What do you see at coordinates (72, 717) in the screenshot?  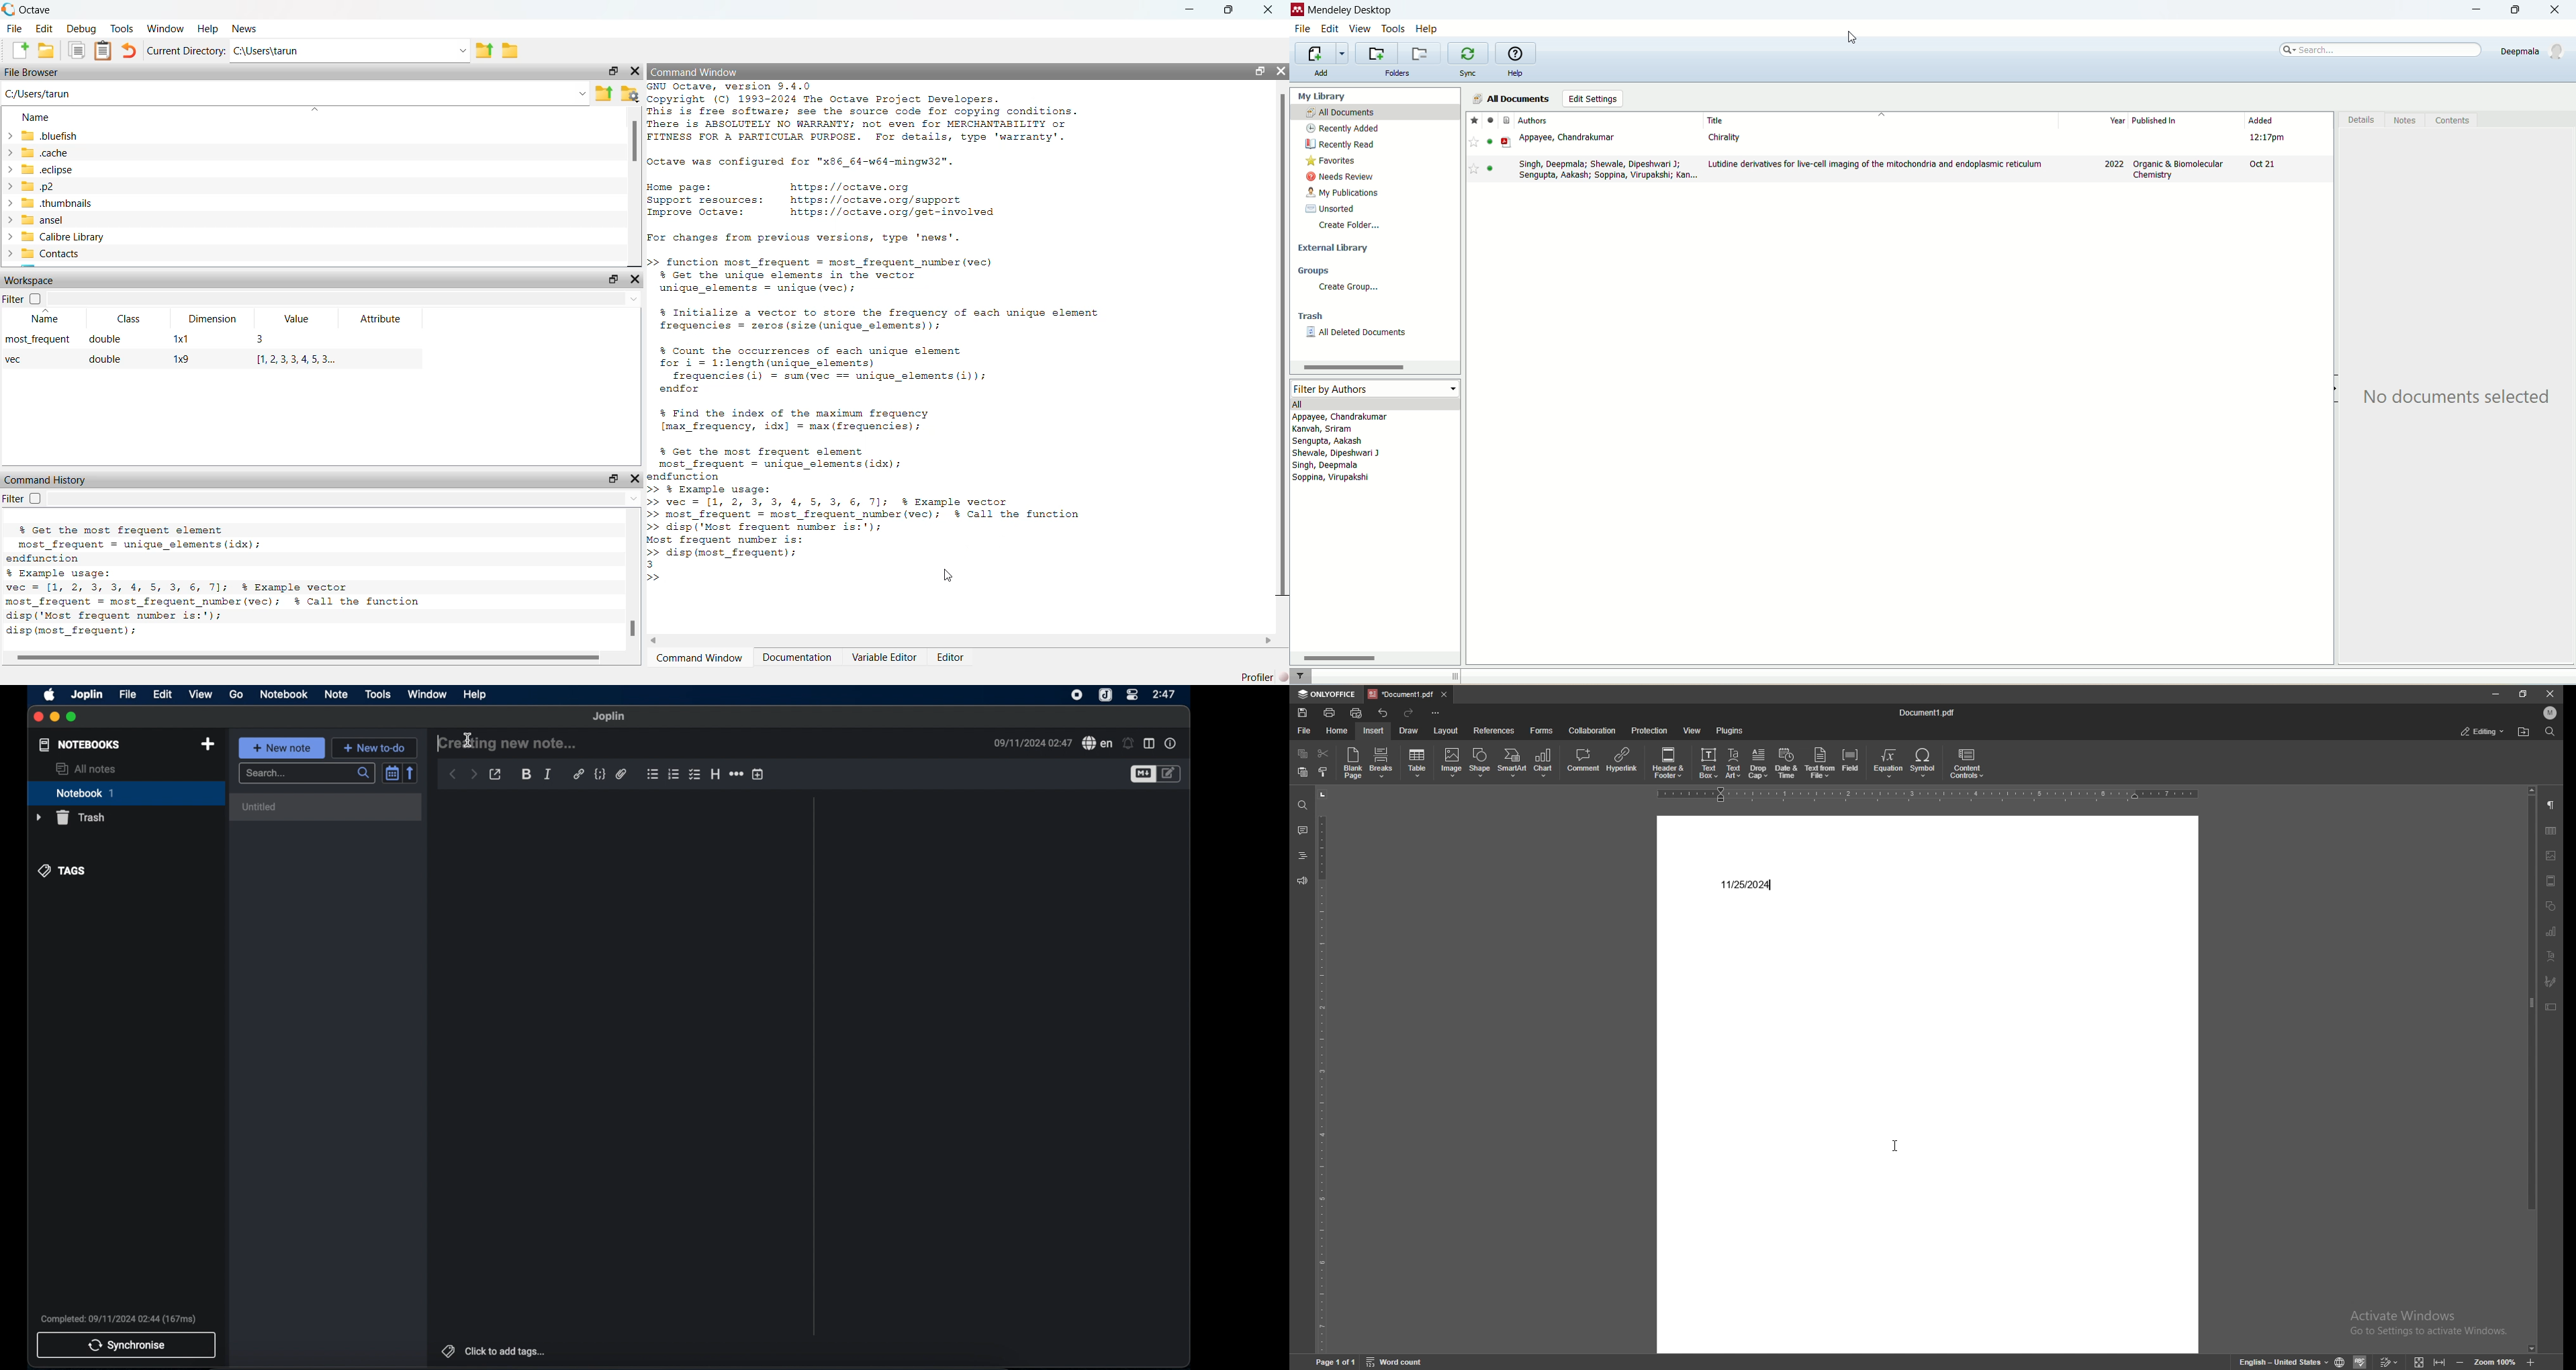 I see `maximize` at bounding box center [72, 717].